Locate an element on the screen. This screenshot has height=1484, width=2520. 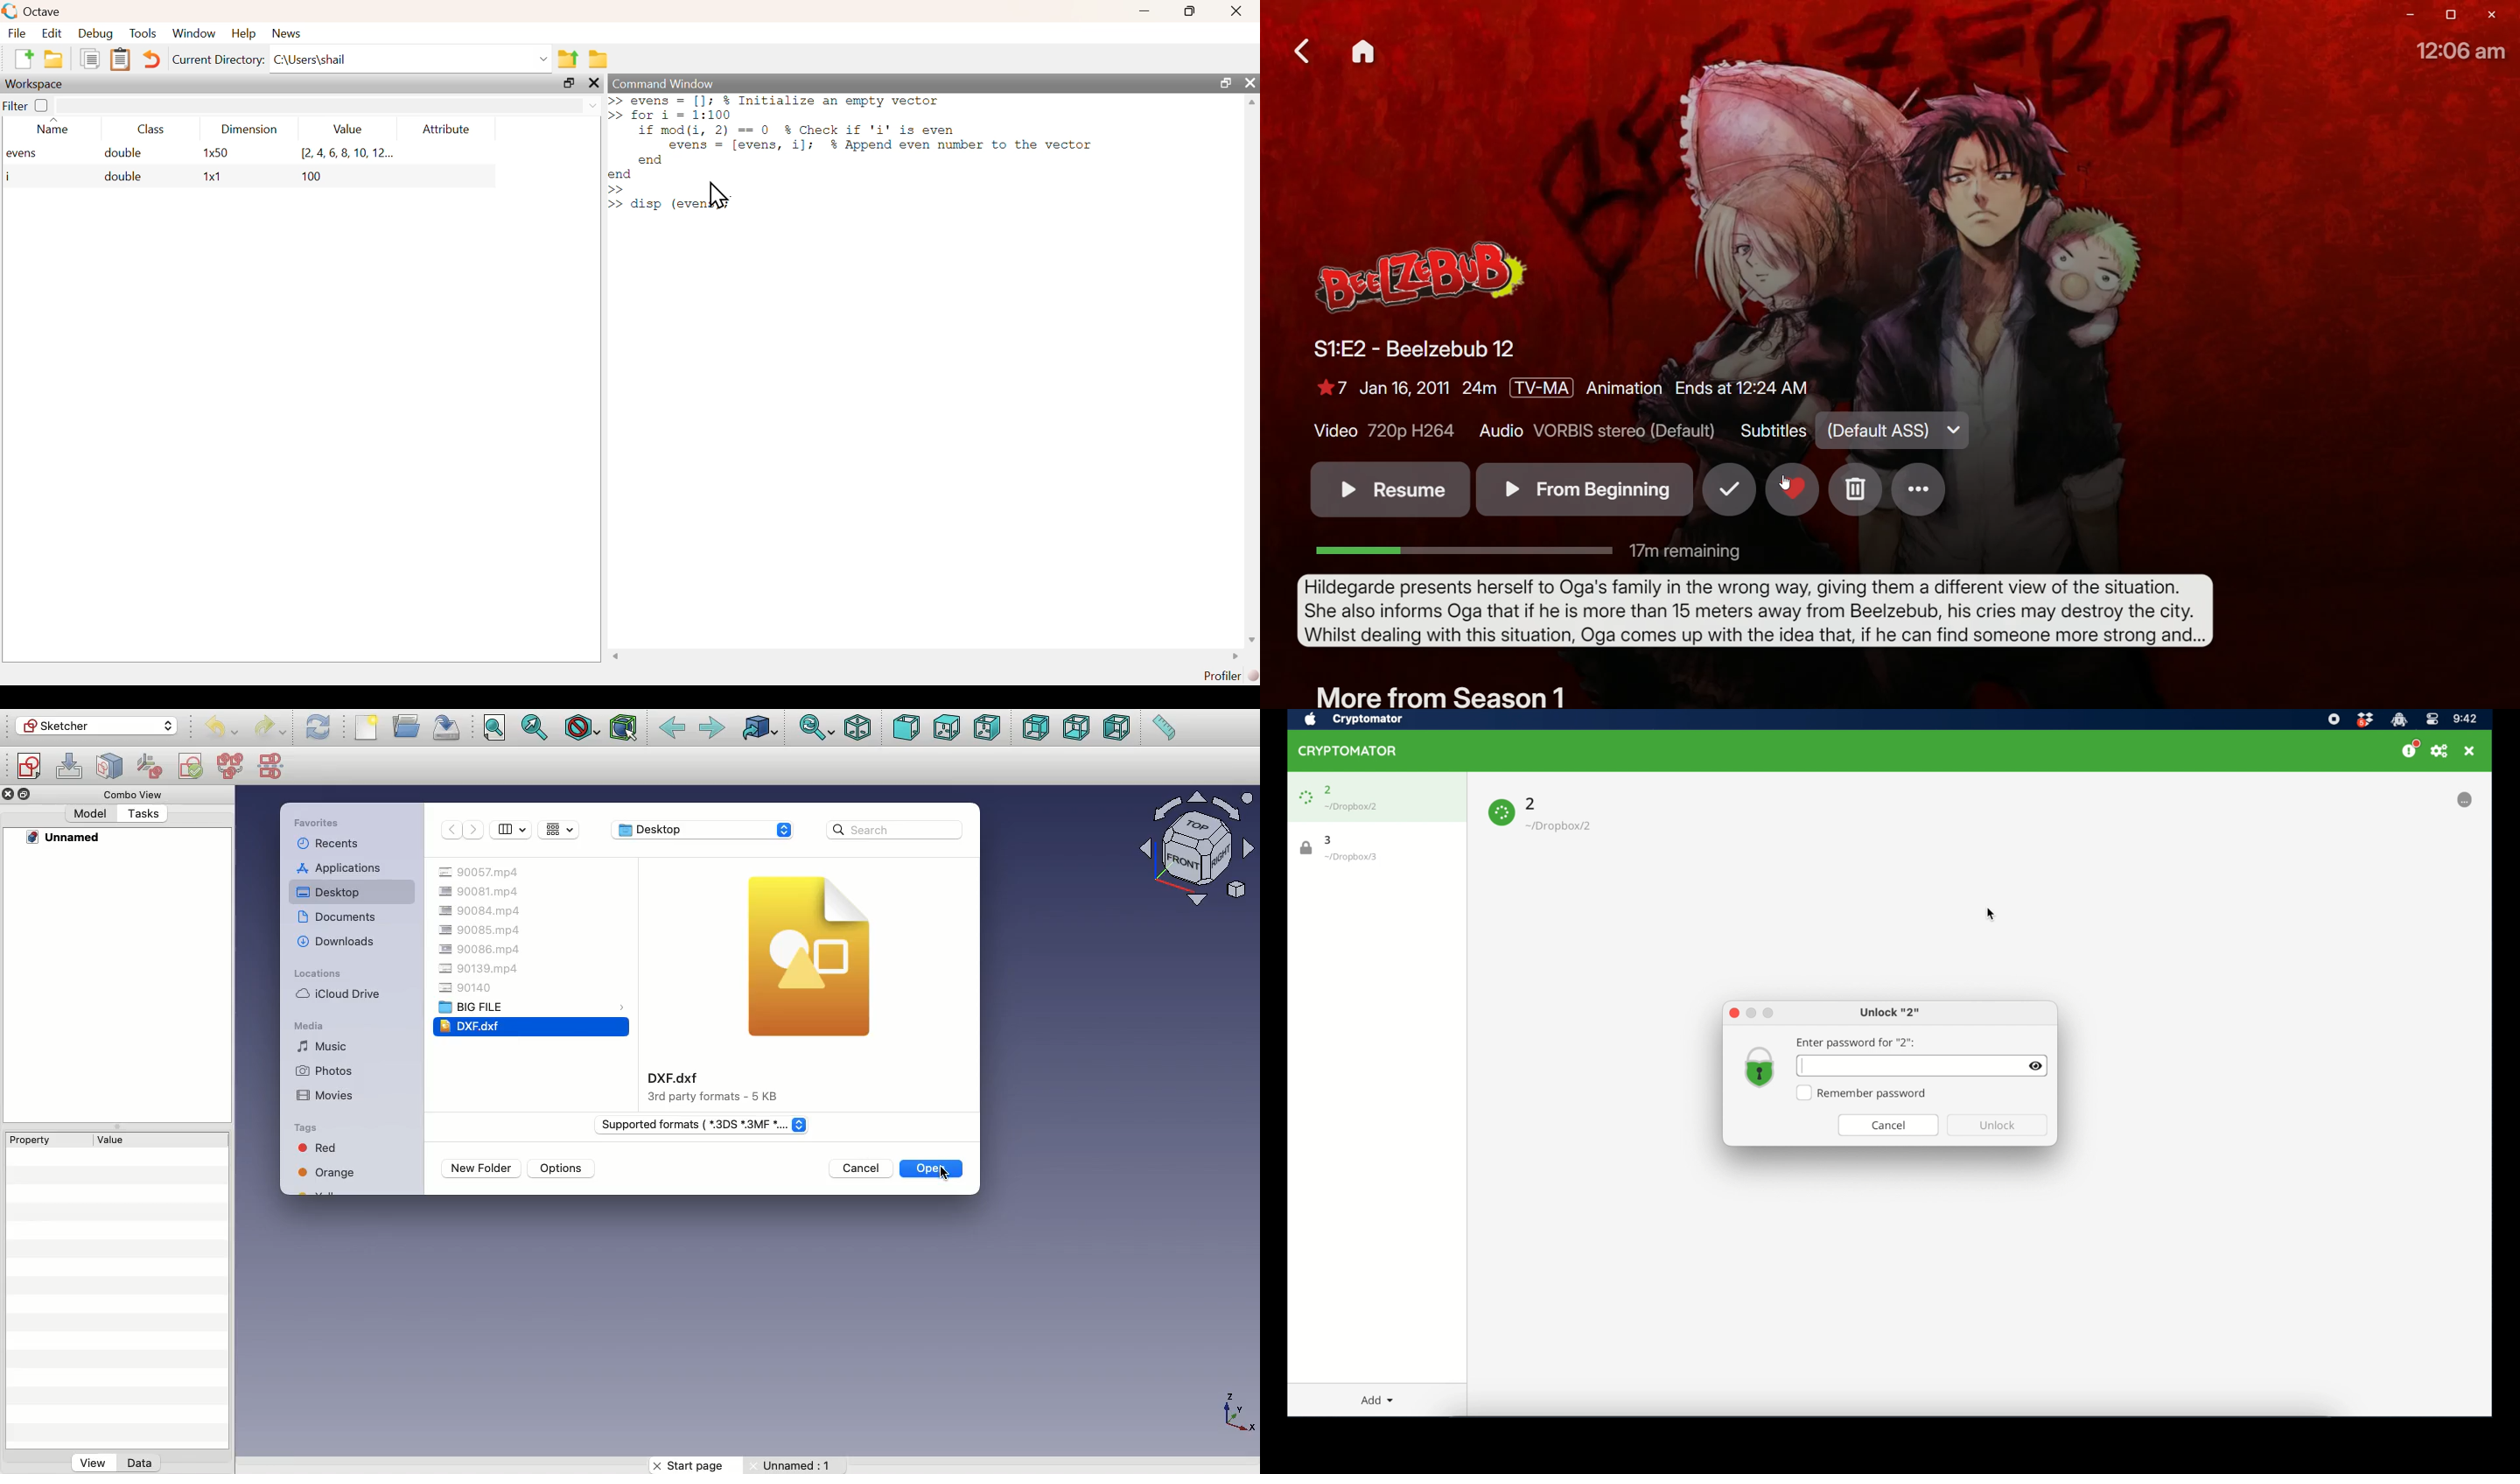
close is located at coordinates (594, 84).